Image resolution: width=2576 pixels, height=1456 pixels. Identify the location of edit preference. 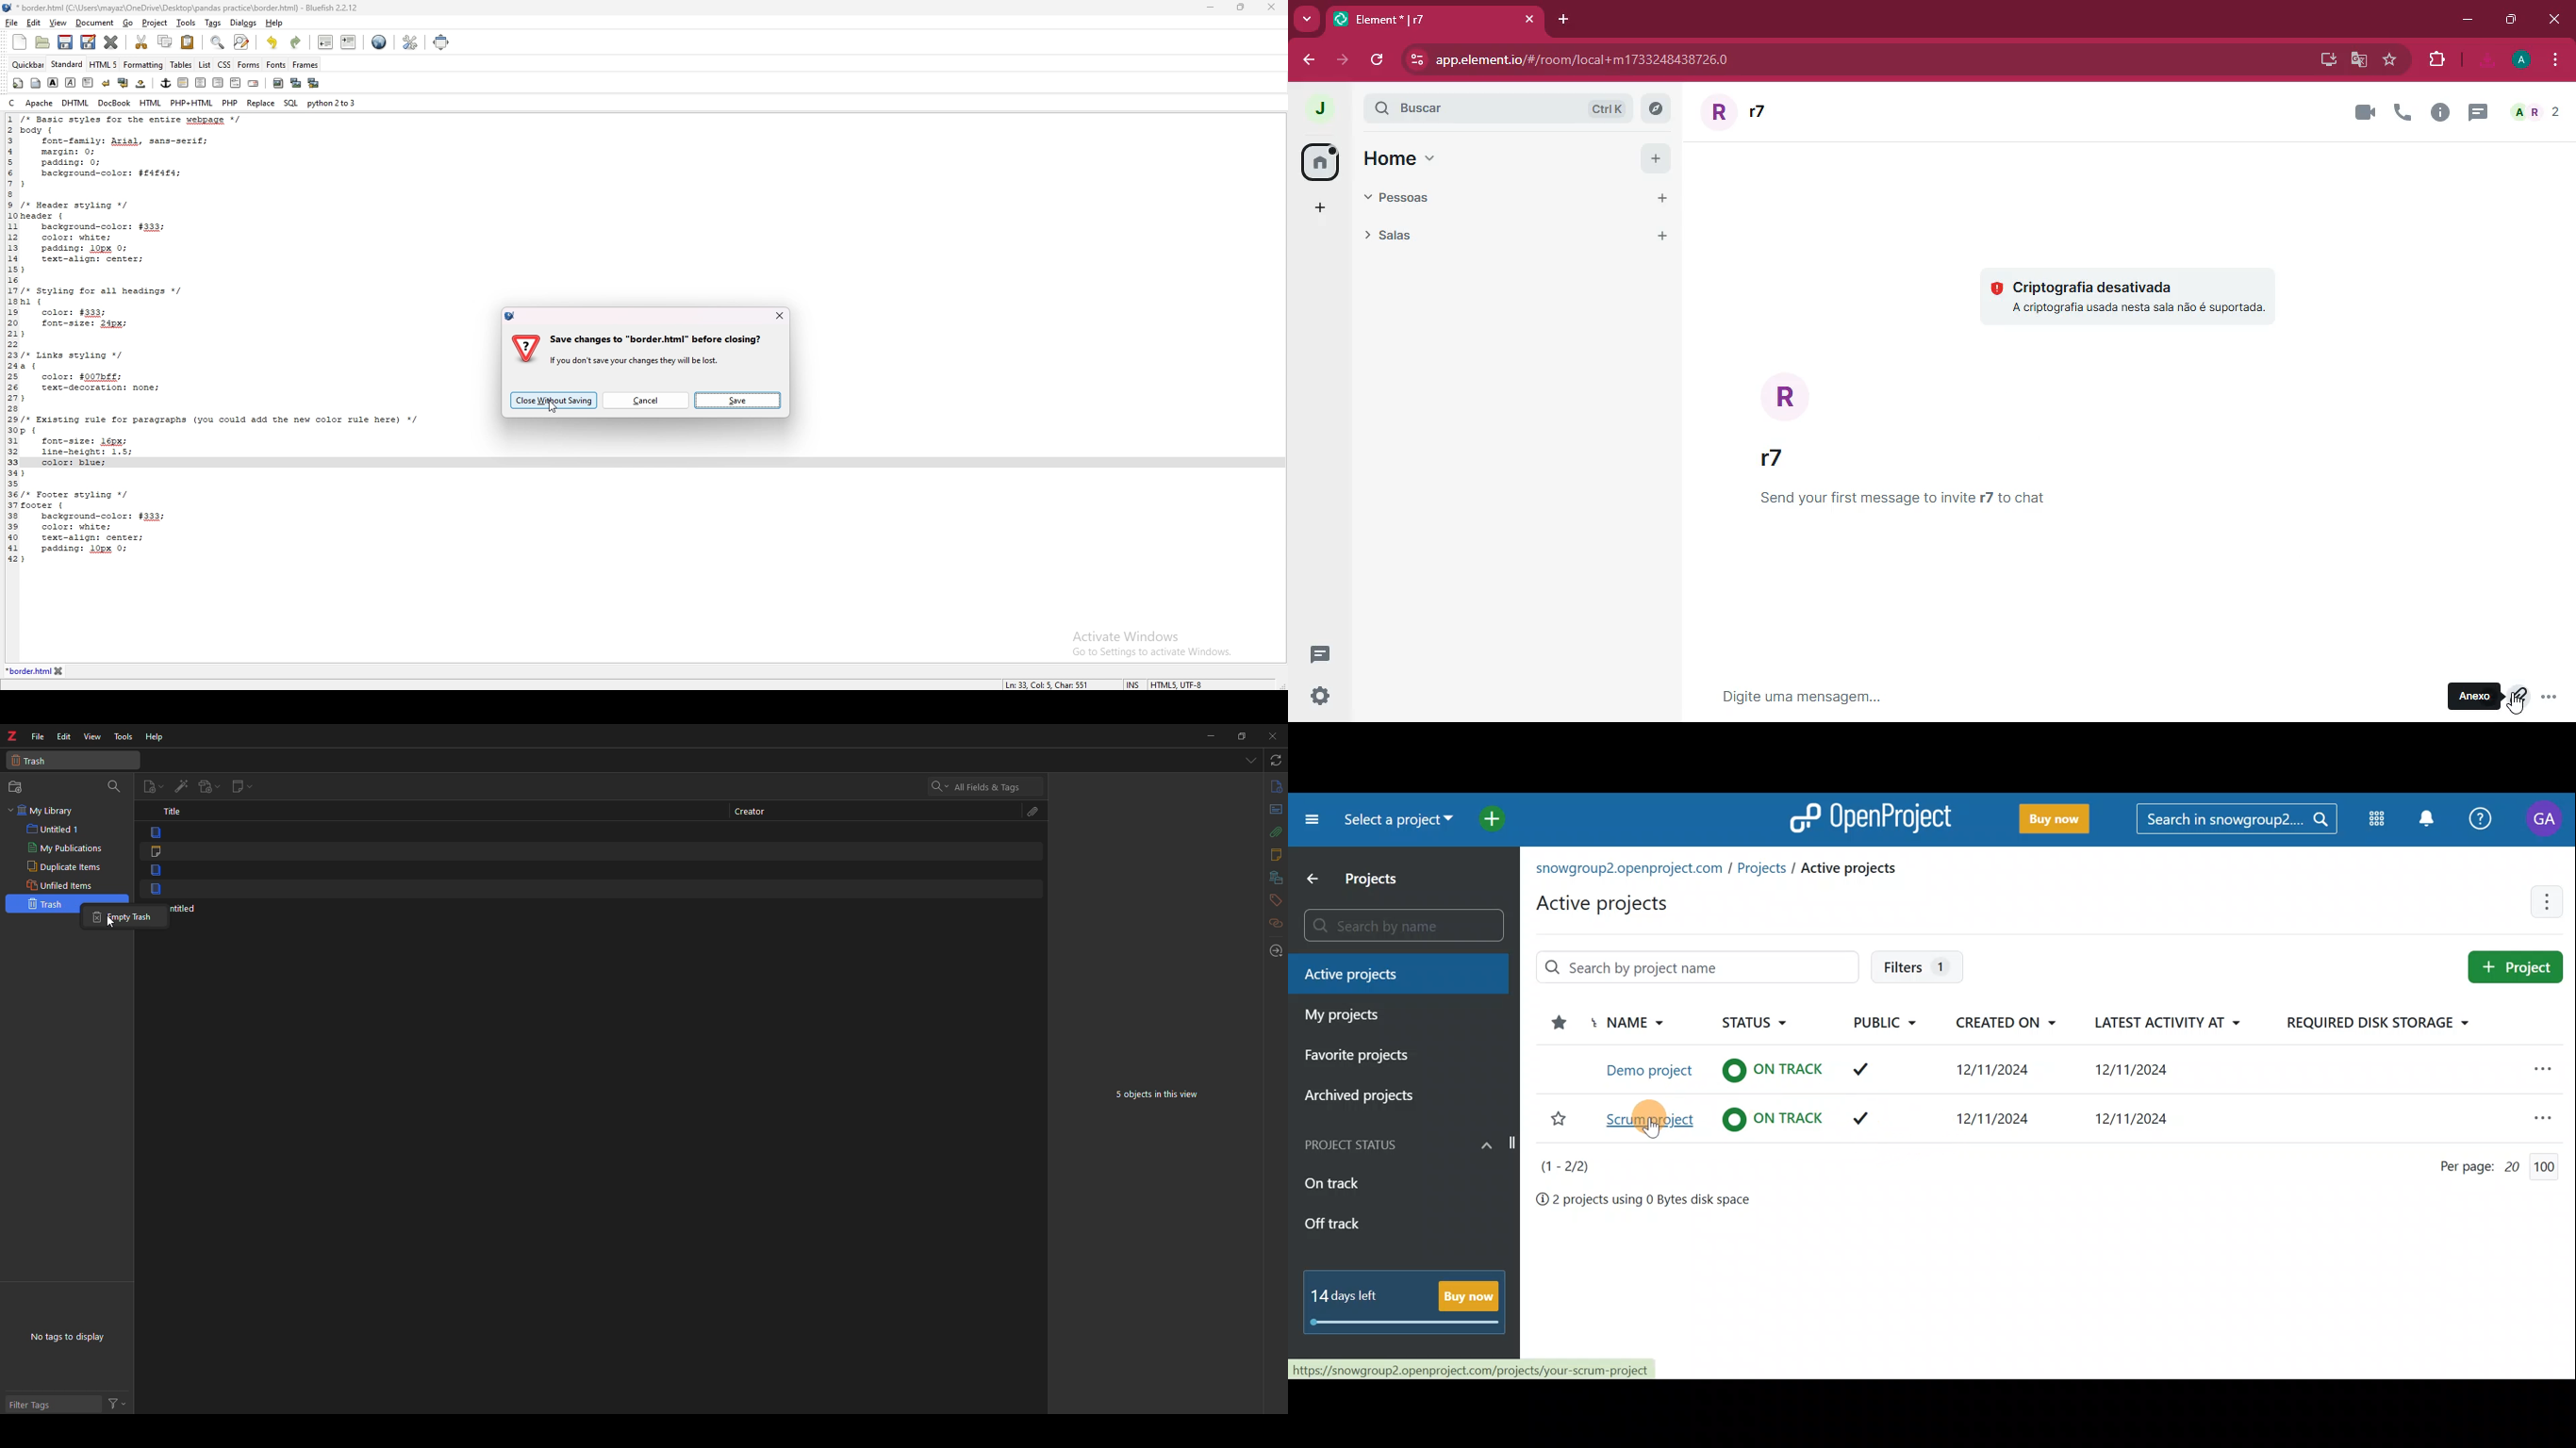
(409, 42).